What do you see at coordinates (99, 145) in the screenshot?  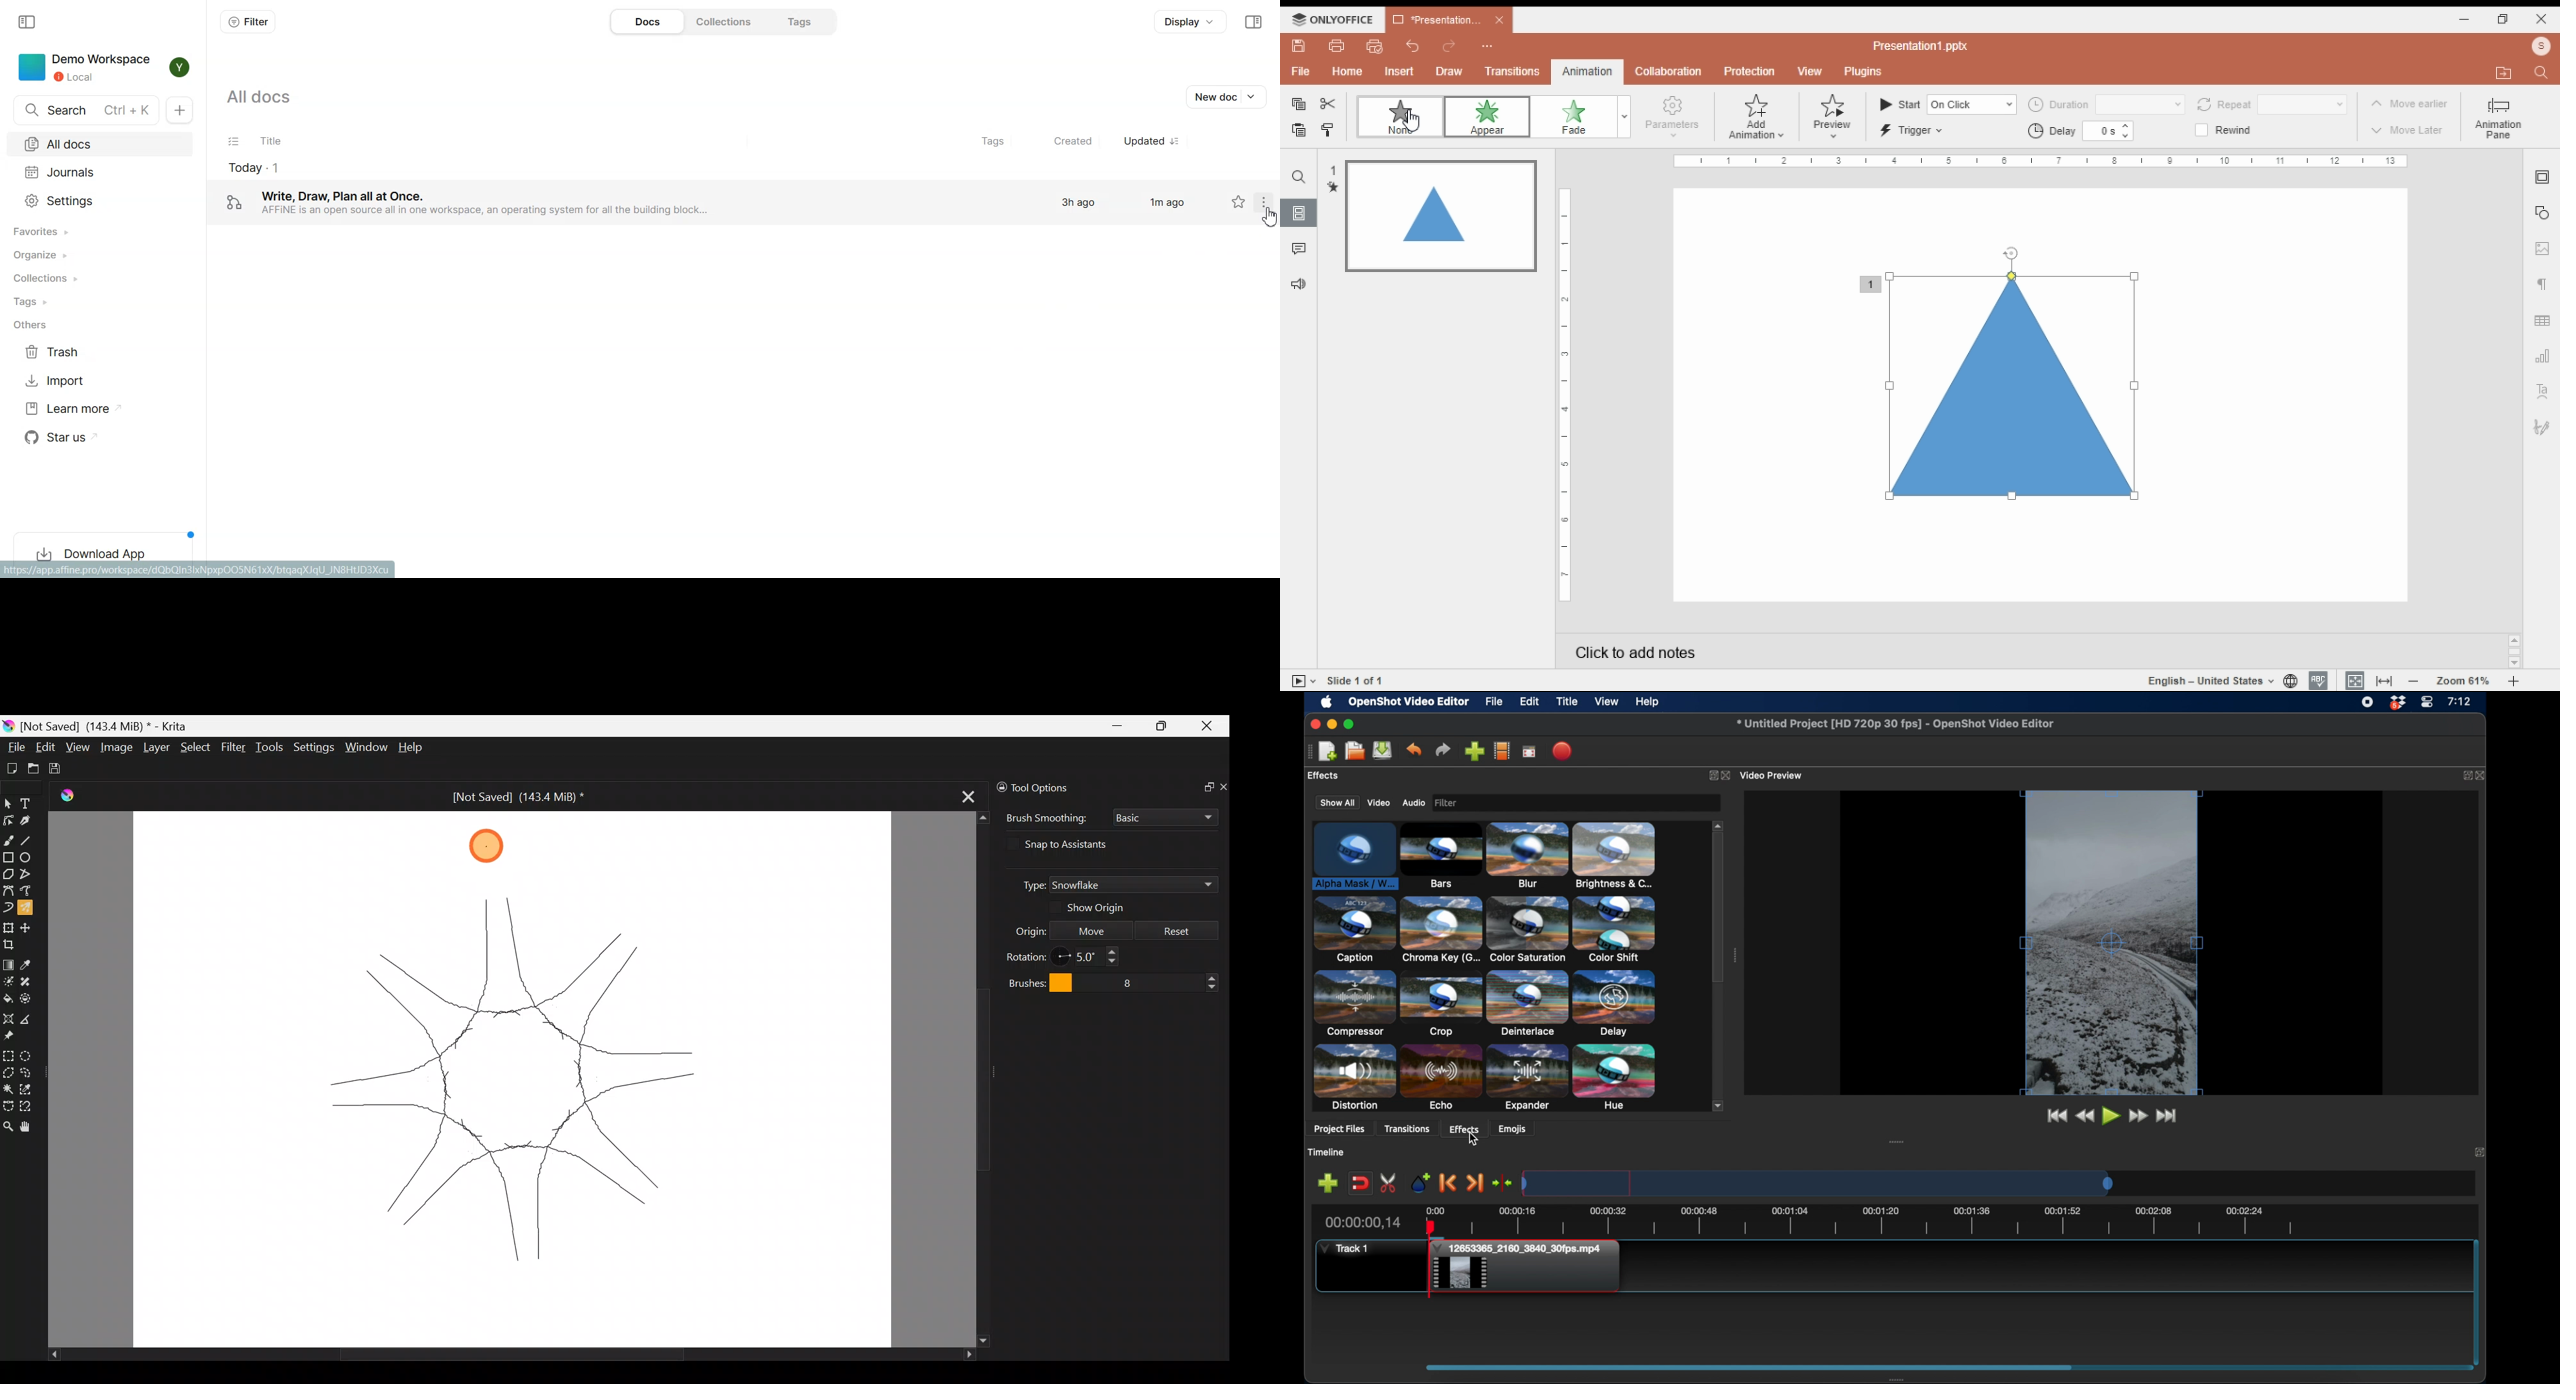 I see `All docs` at bounding box center [99, 145].